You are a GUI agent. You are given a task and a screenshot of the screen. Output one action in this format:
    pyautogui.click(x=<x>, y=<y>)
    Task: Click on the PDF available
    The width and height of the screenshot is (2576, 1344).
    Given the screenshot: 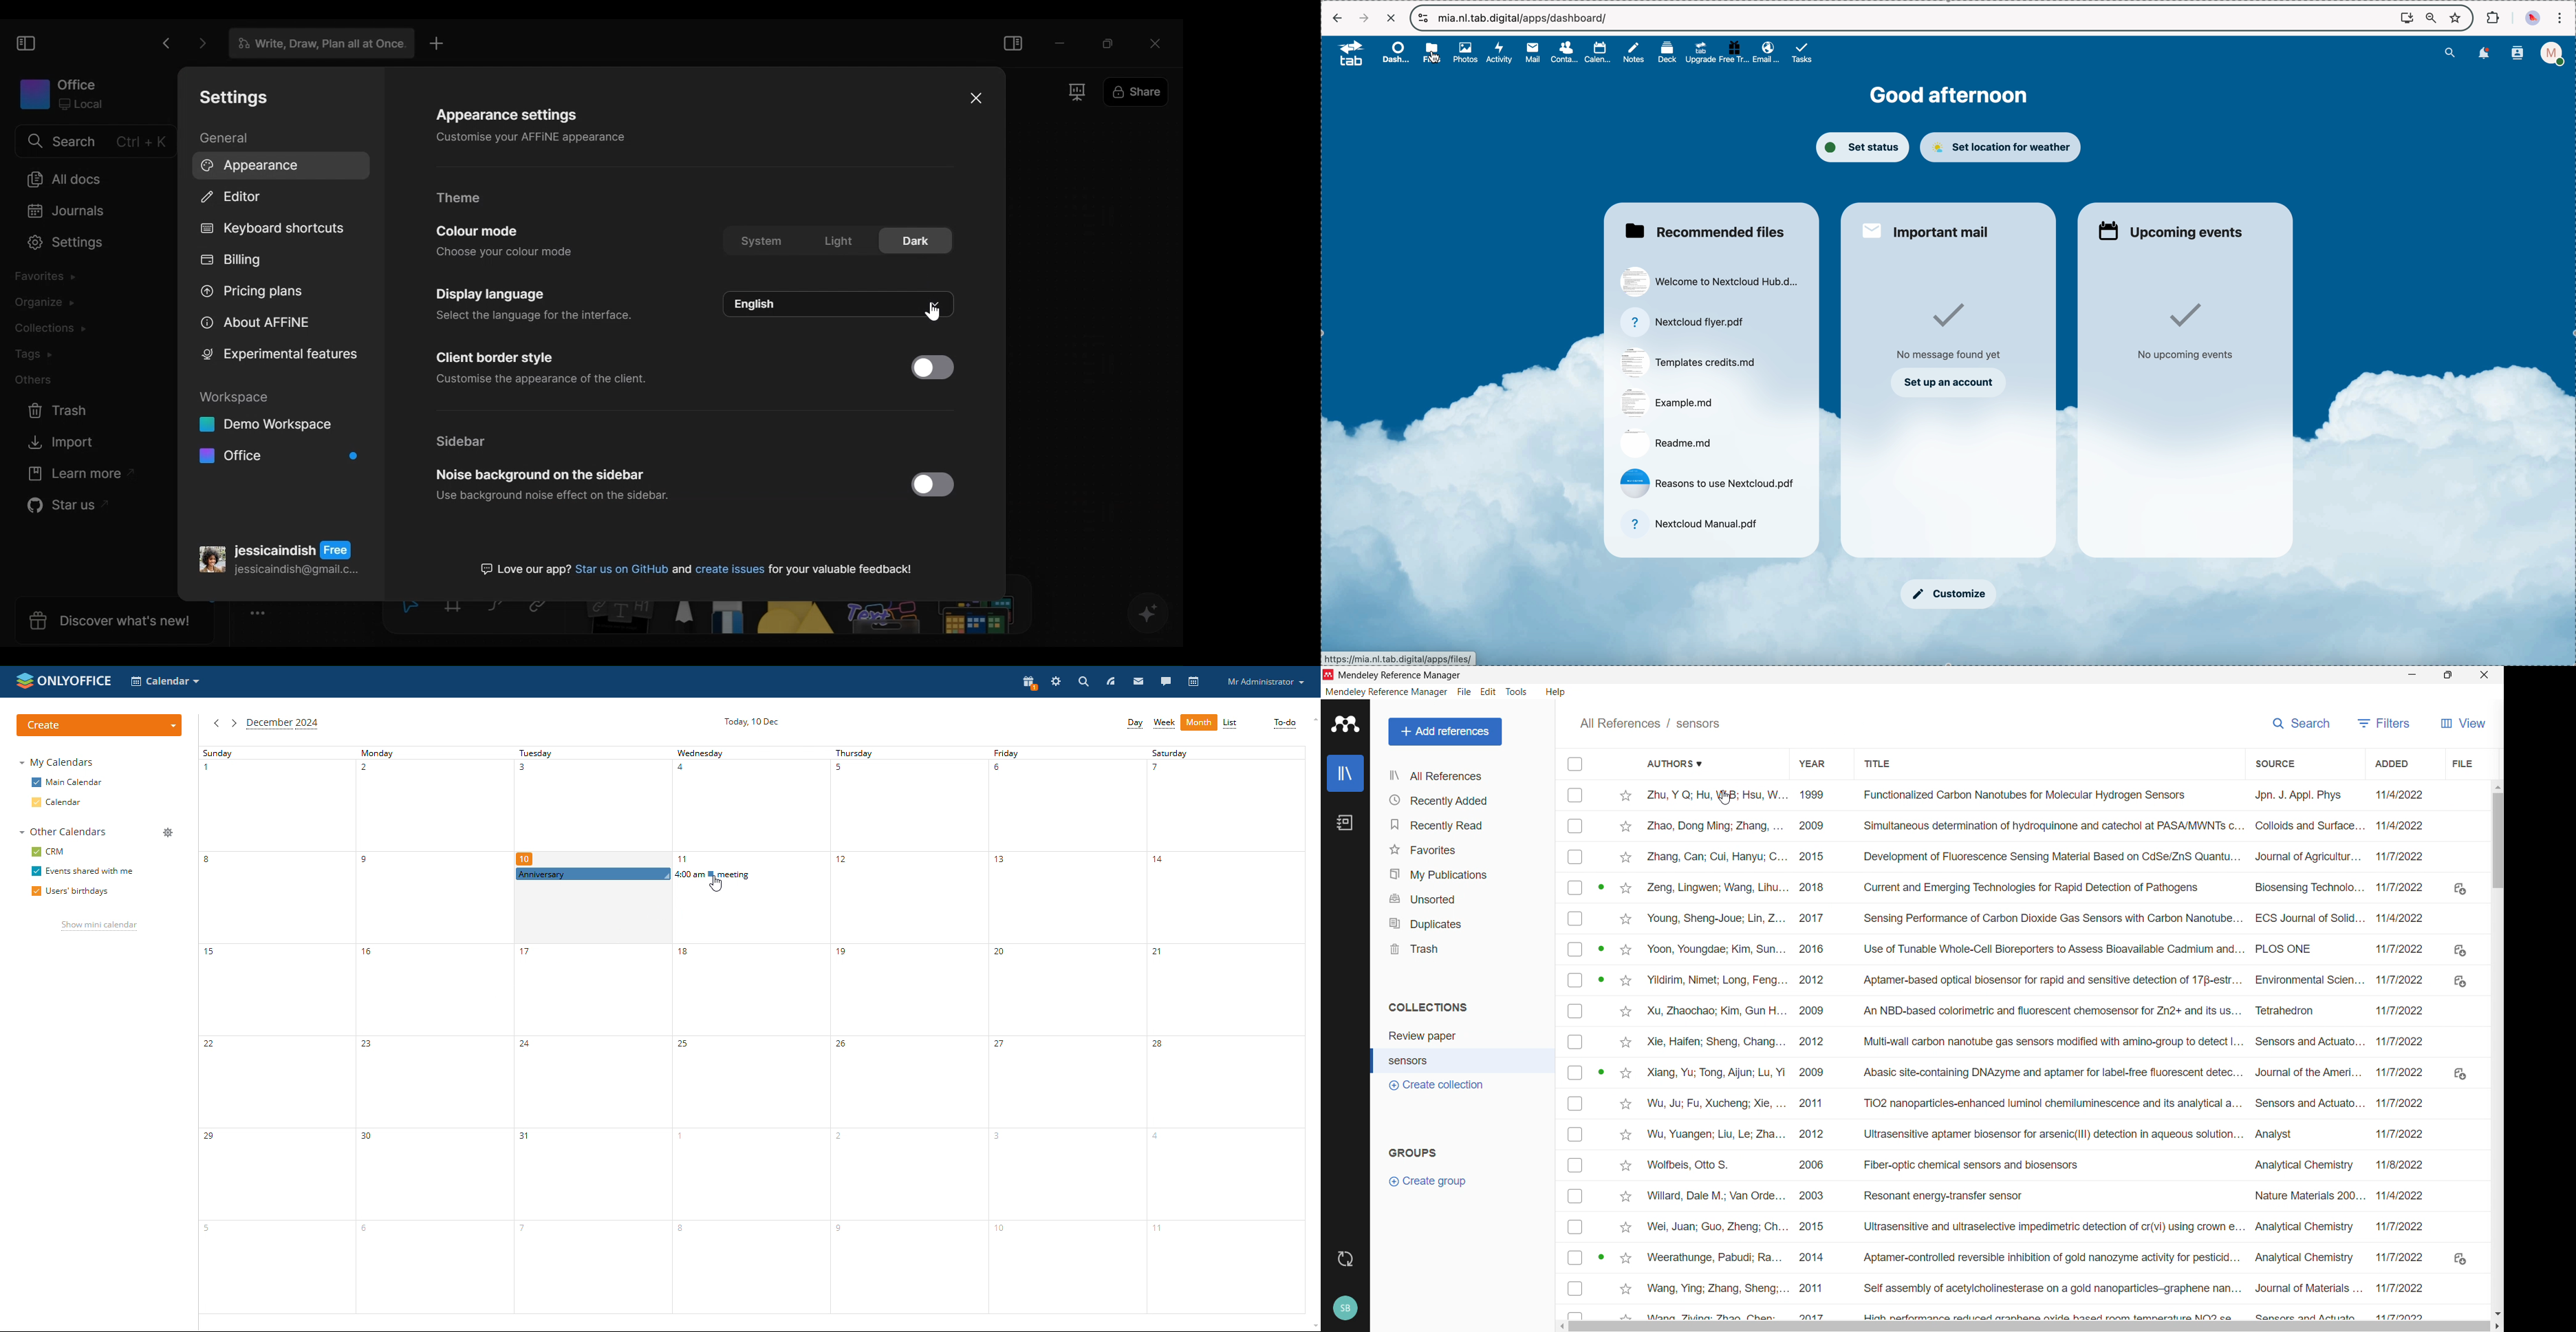 What is the action you would take?
    pyautogui.click(x=1601, y=1256)
    